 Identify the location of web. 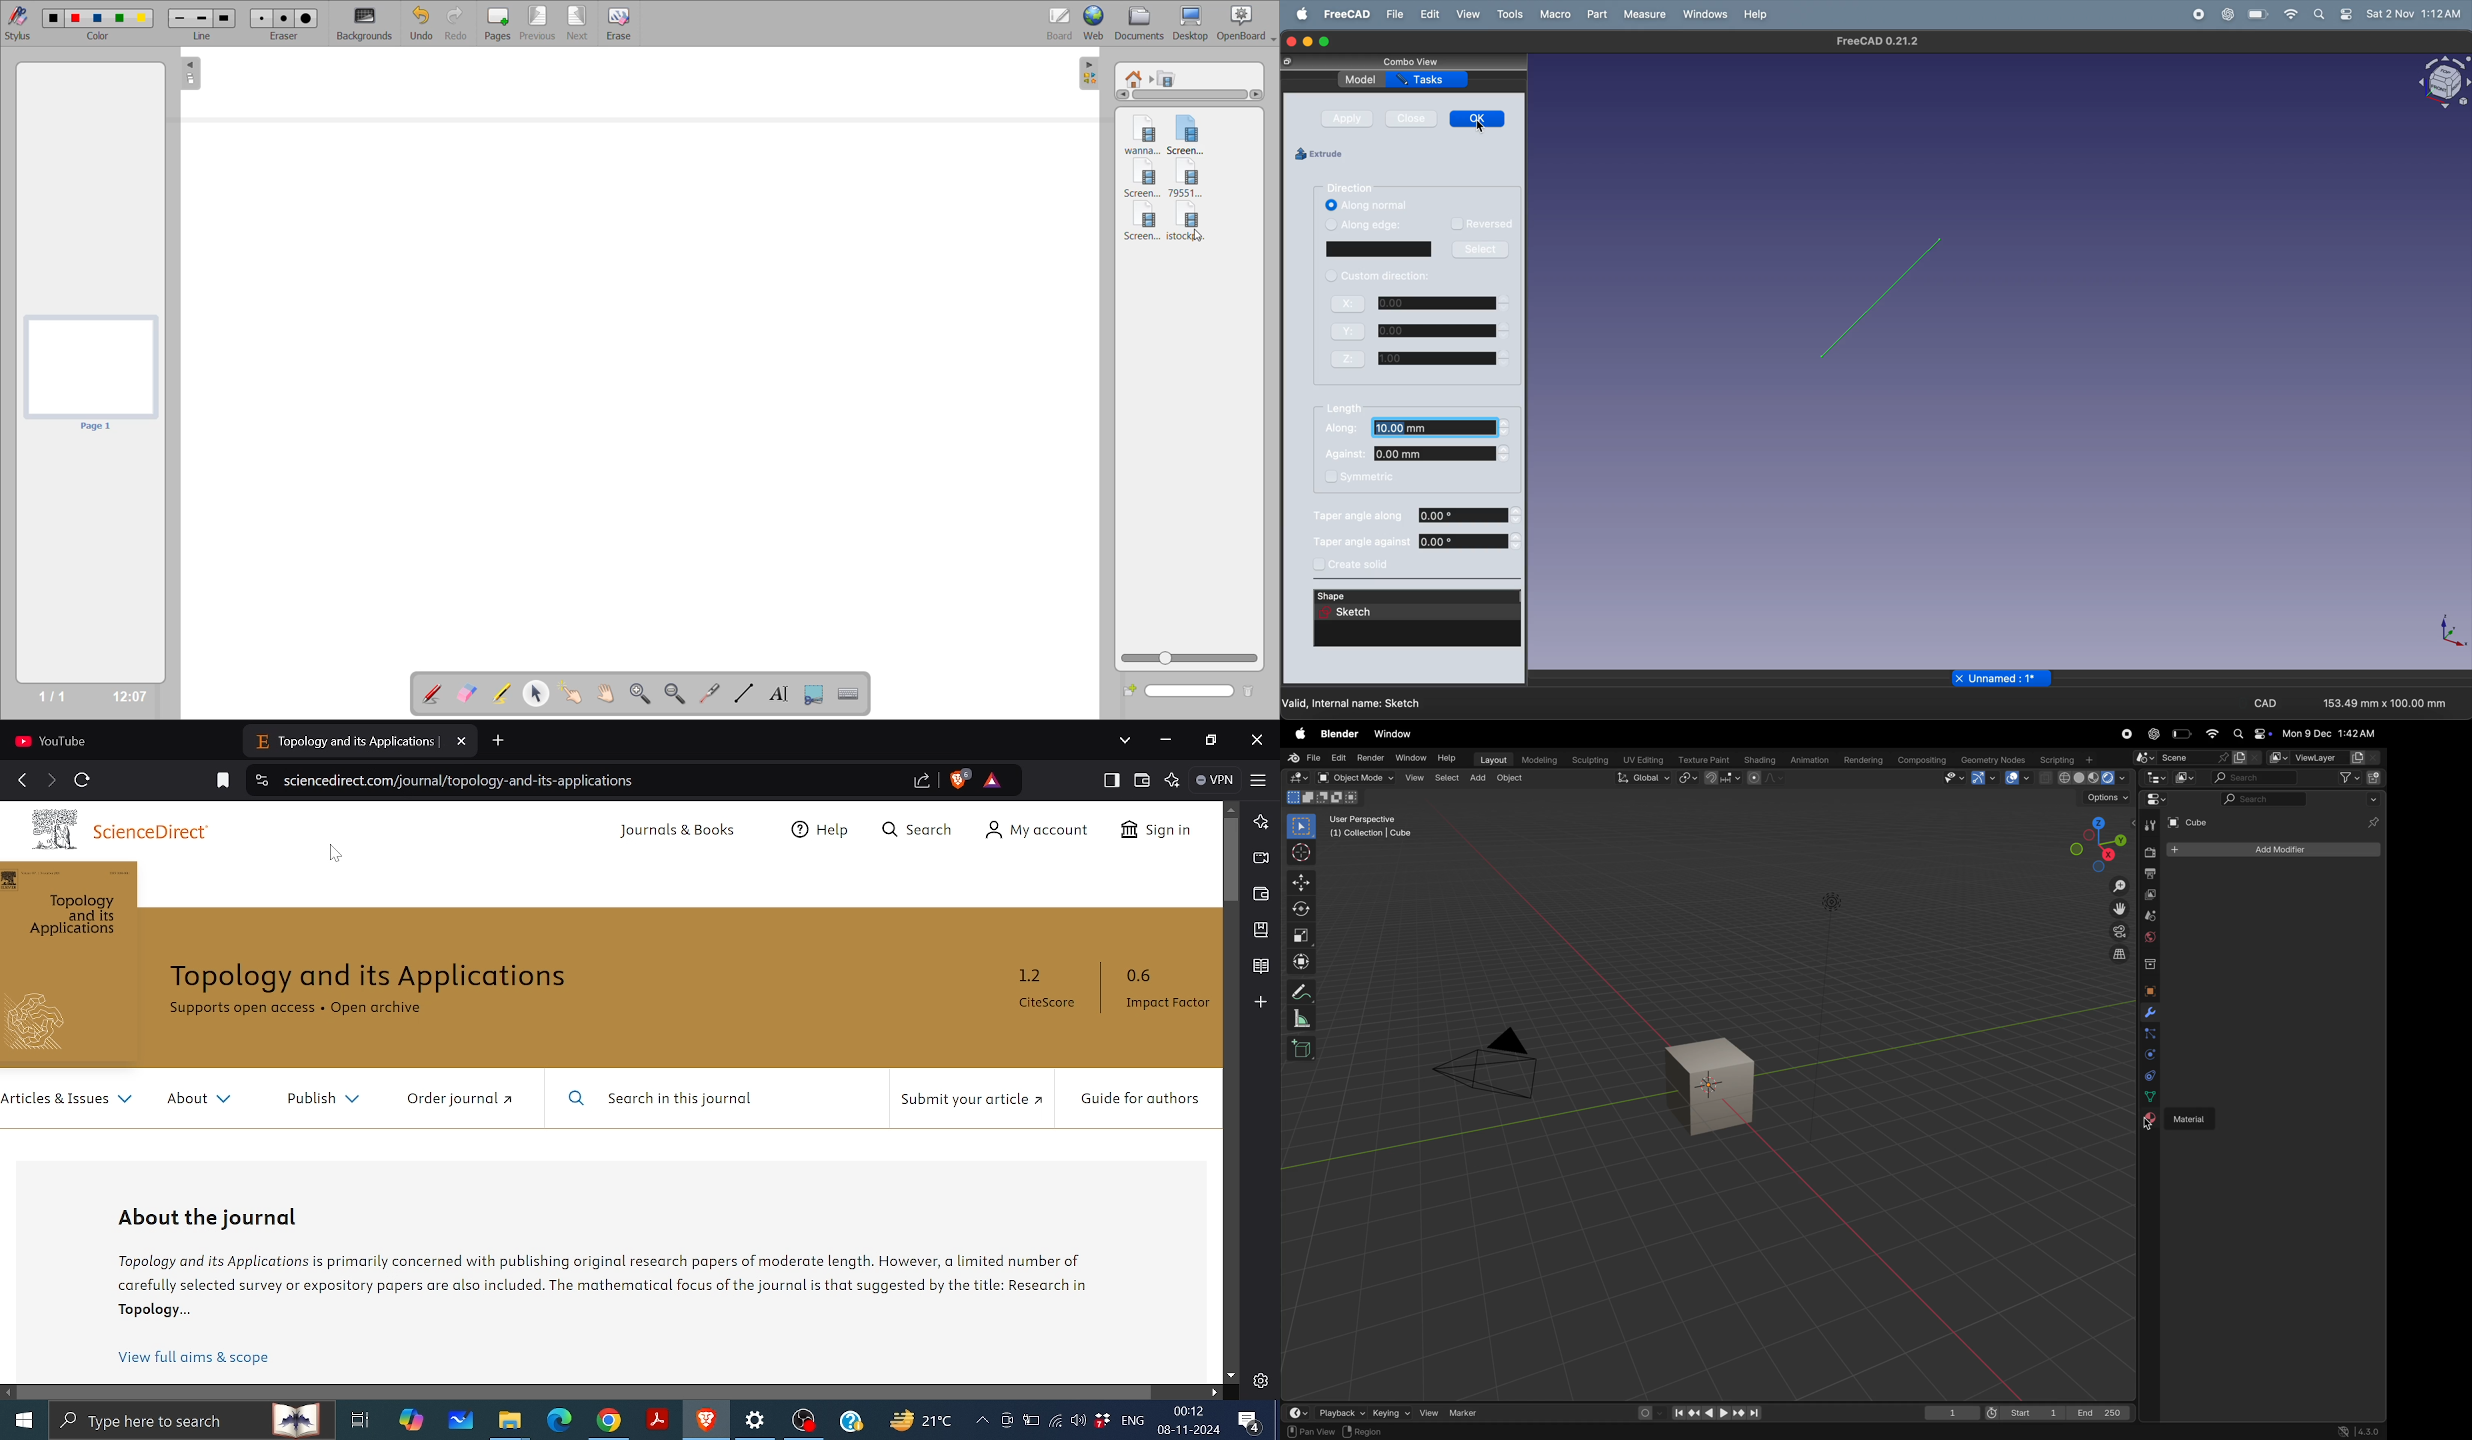
(1096, 22).